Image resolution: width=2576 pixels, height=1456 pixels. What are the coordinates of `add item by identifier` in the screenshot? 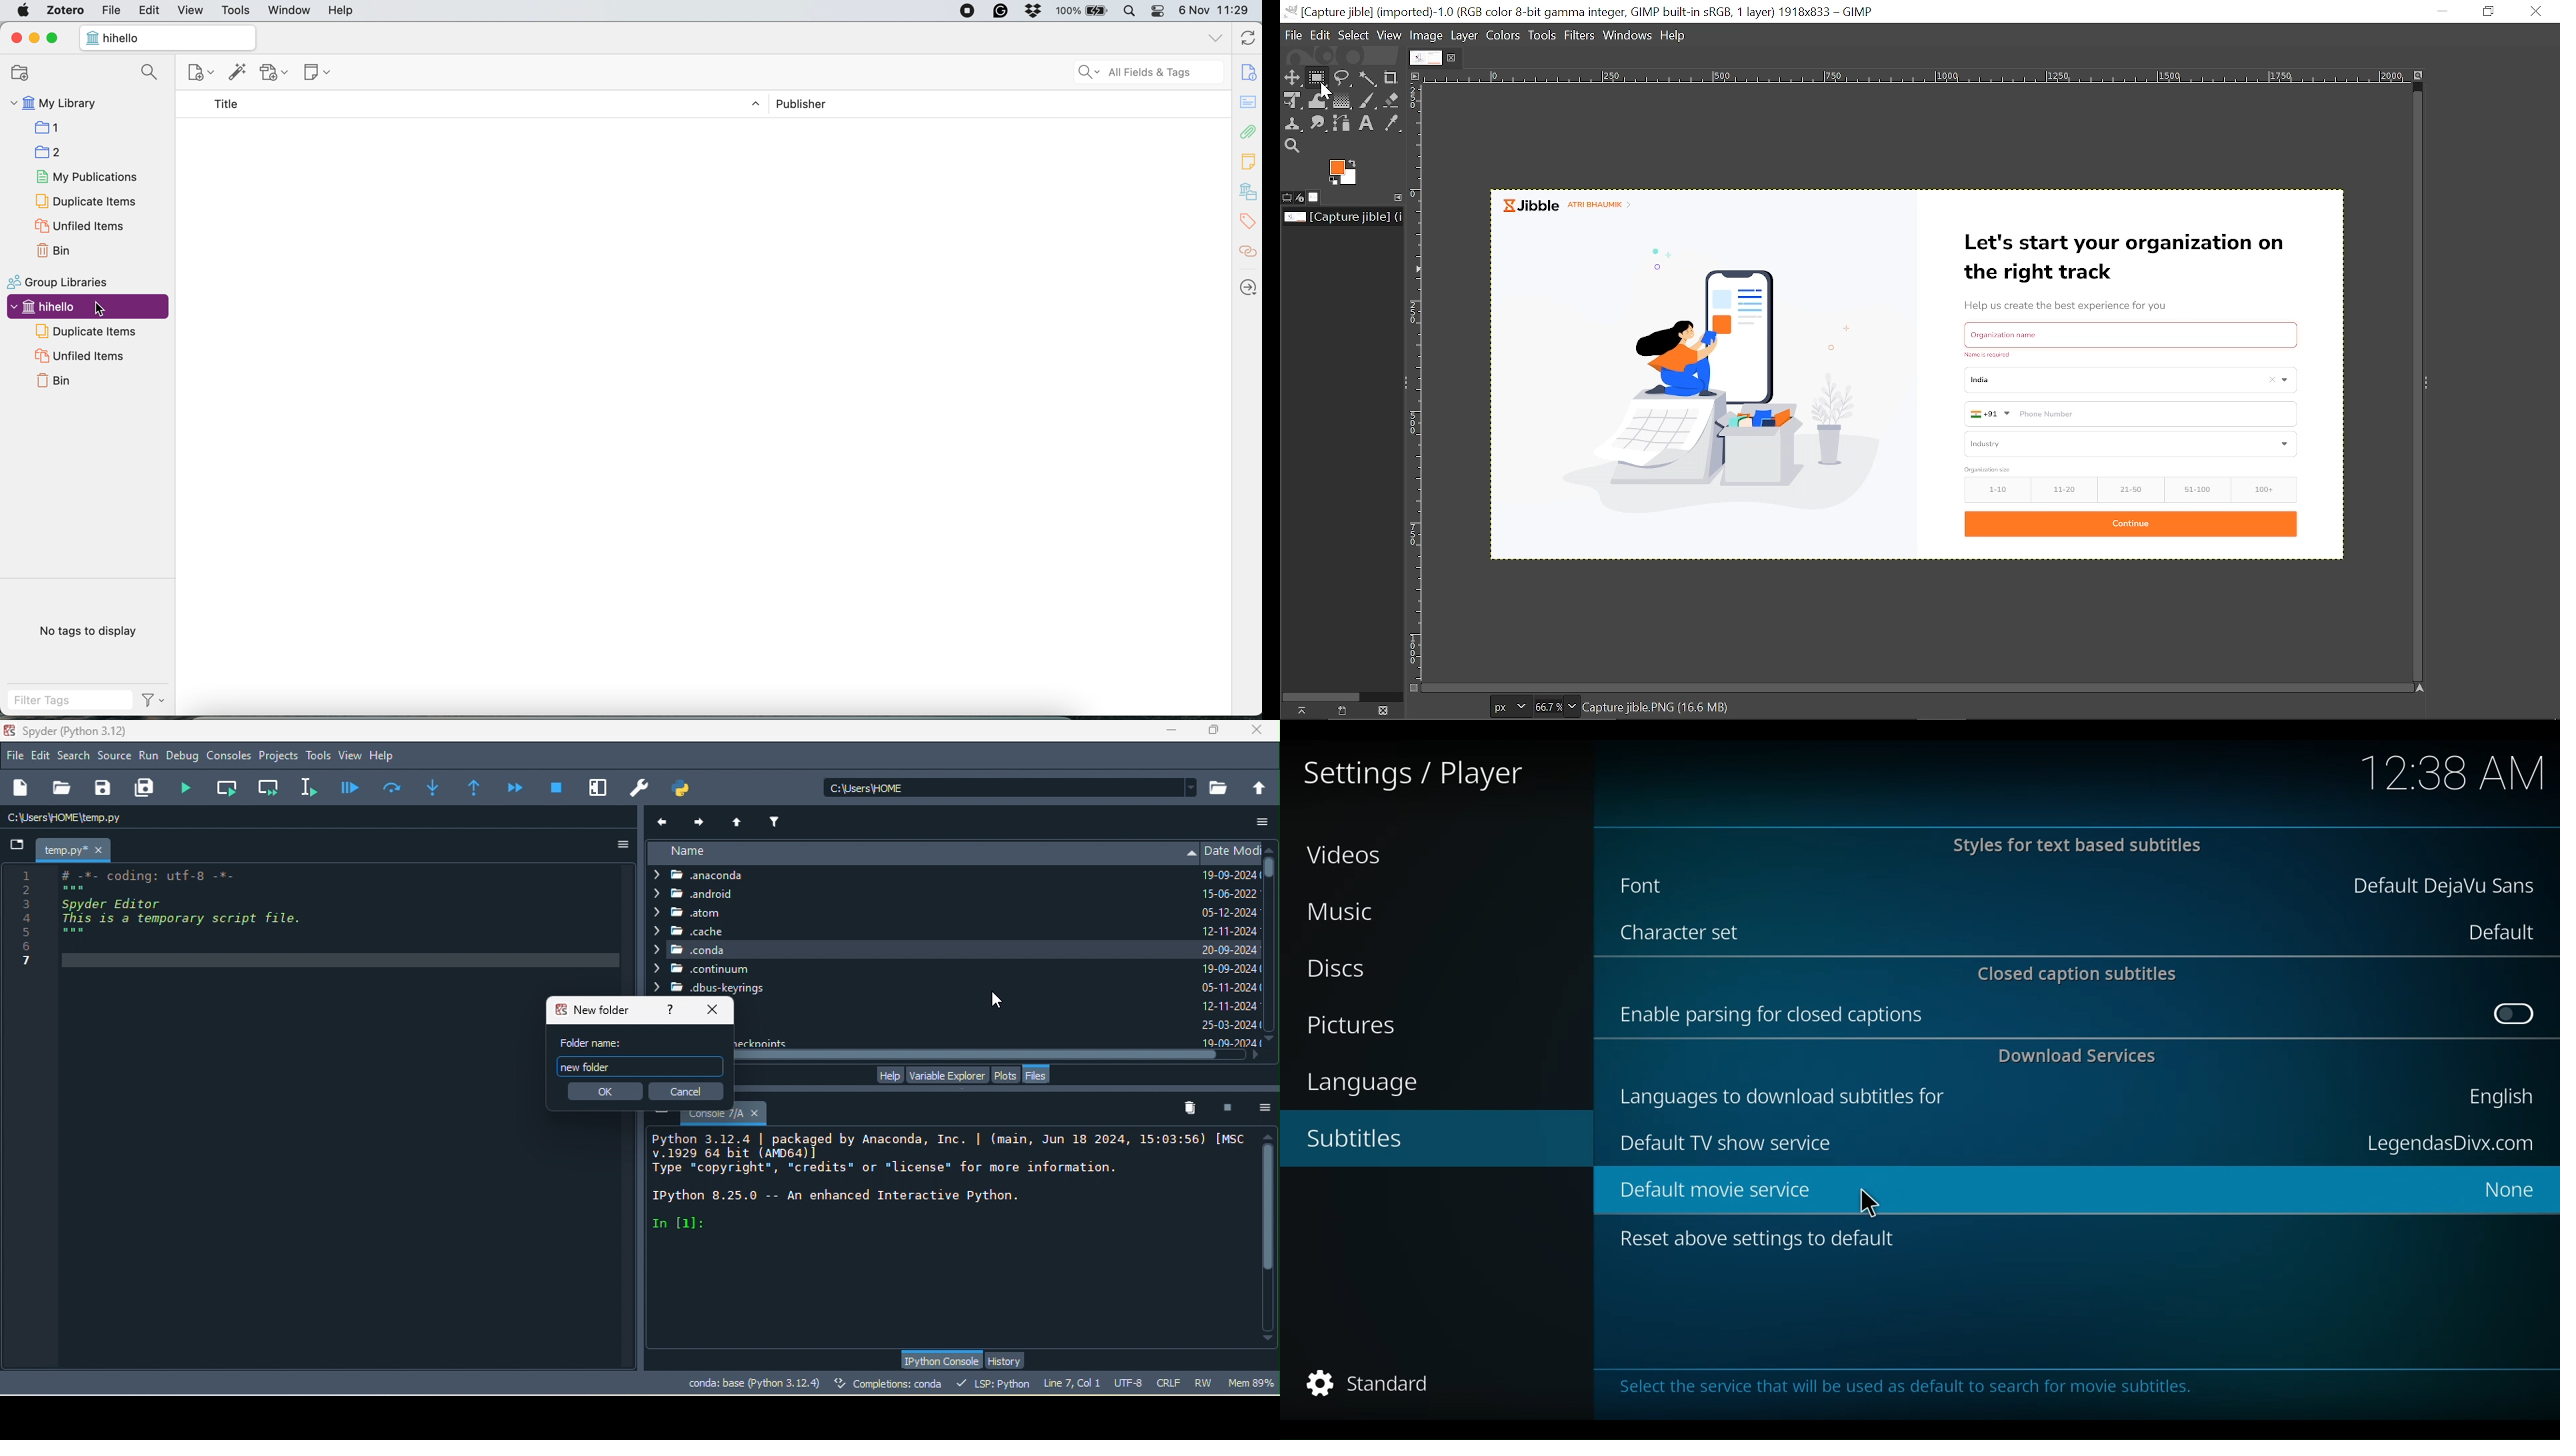 It's located at (240, 71).